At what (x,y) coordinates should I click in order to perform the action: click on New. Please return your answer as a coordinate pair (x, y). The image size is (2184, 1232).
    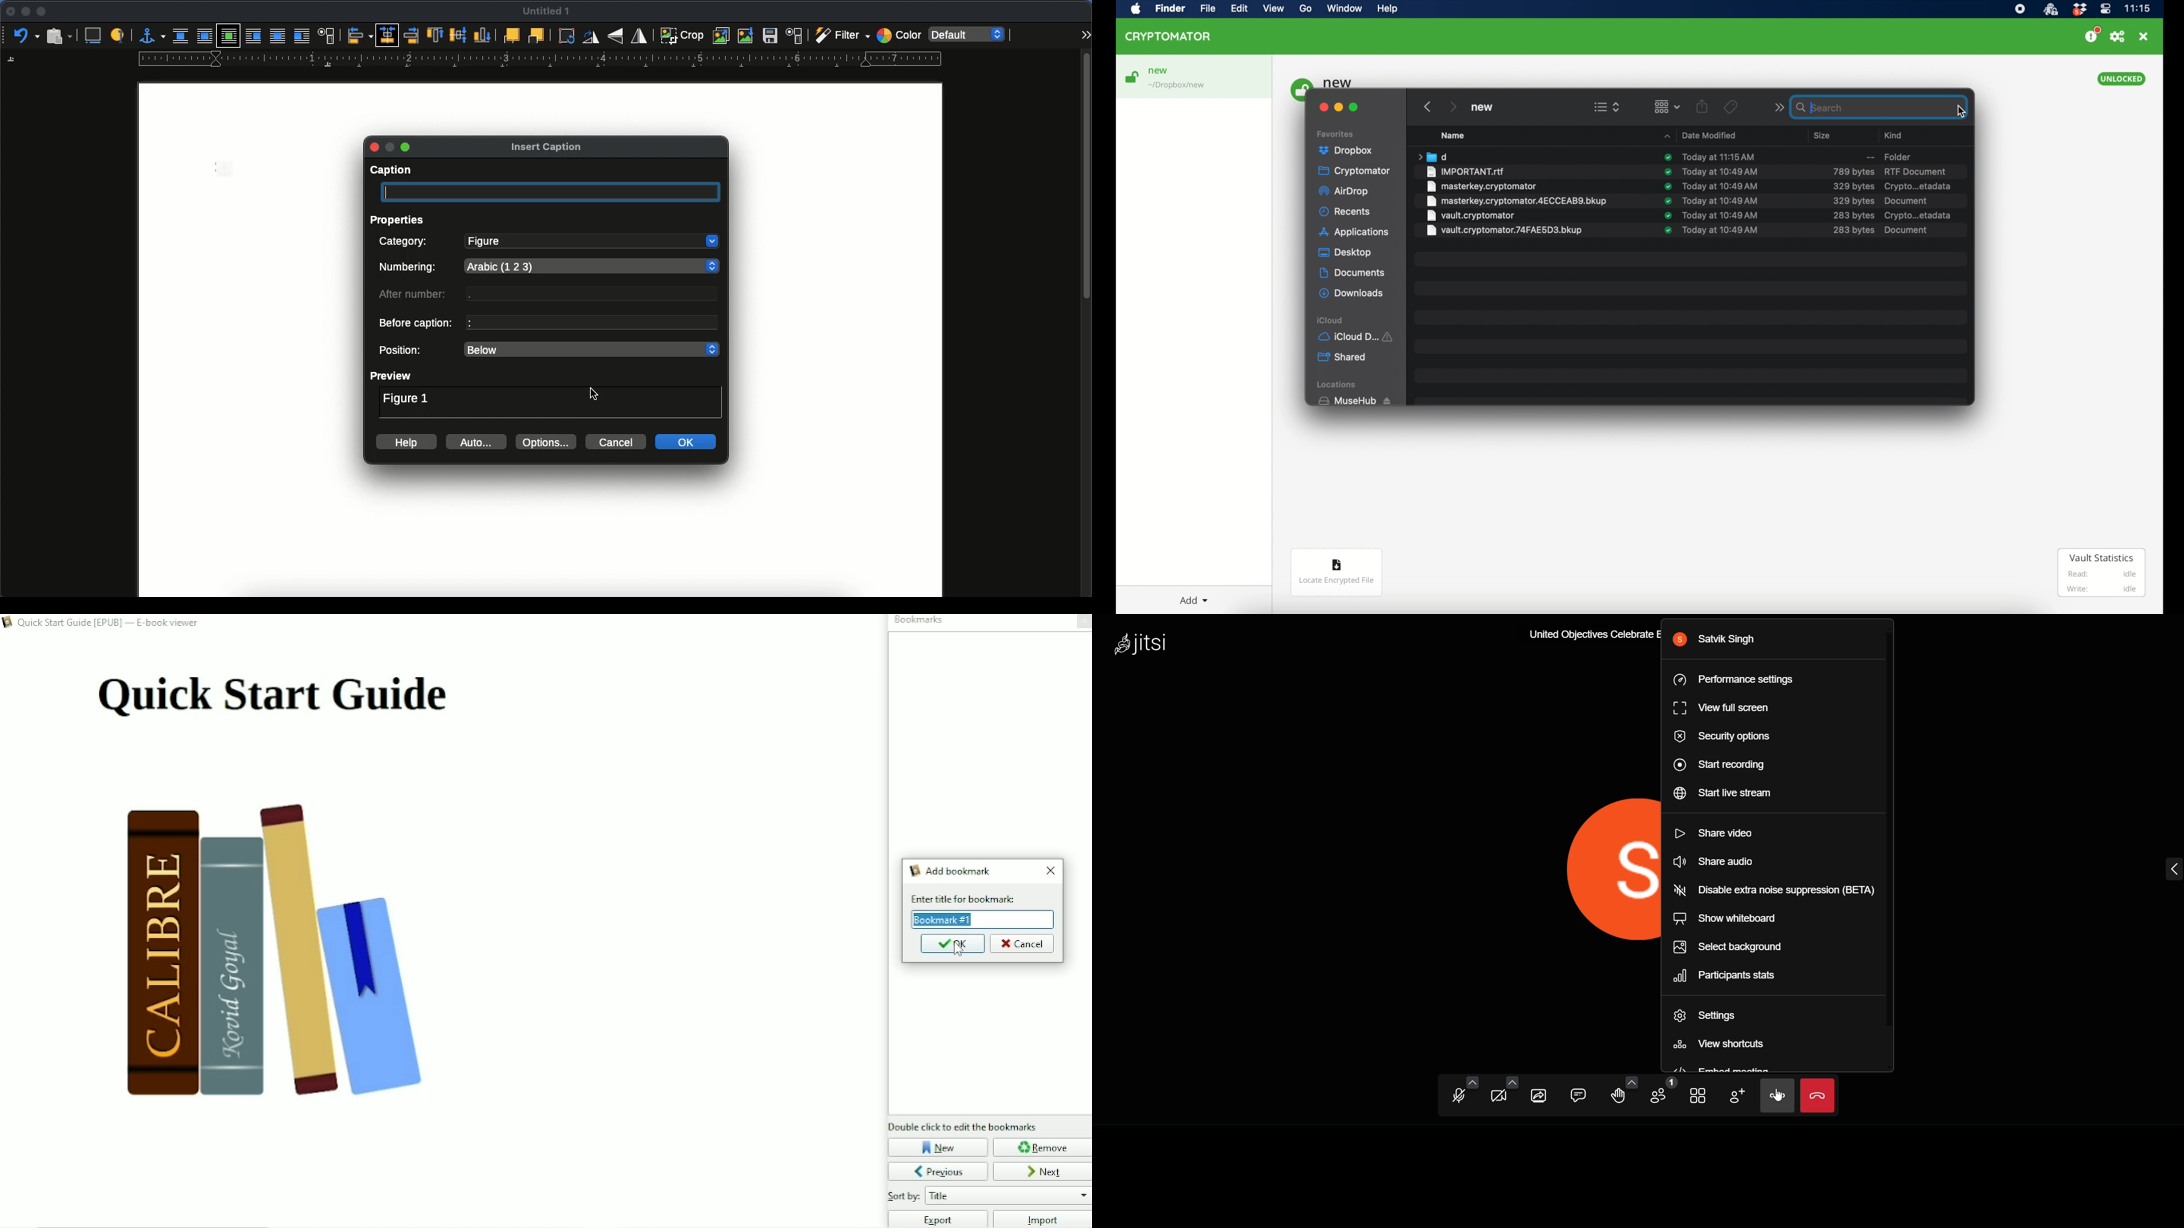
    Looking at the image, I should click on (938, 1147).